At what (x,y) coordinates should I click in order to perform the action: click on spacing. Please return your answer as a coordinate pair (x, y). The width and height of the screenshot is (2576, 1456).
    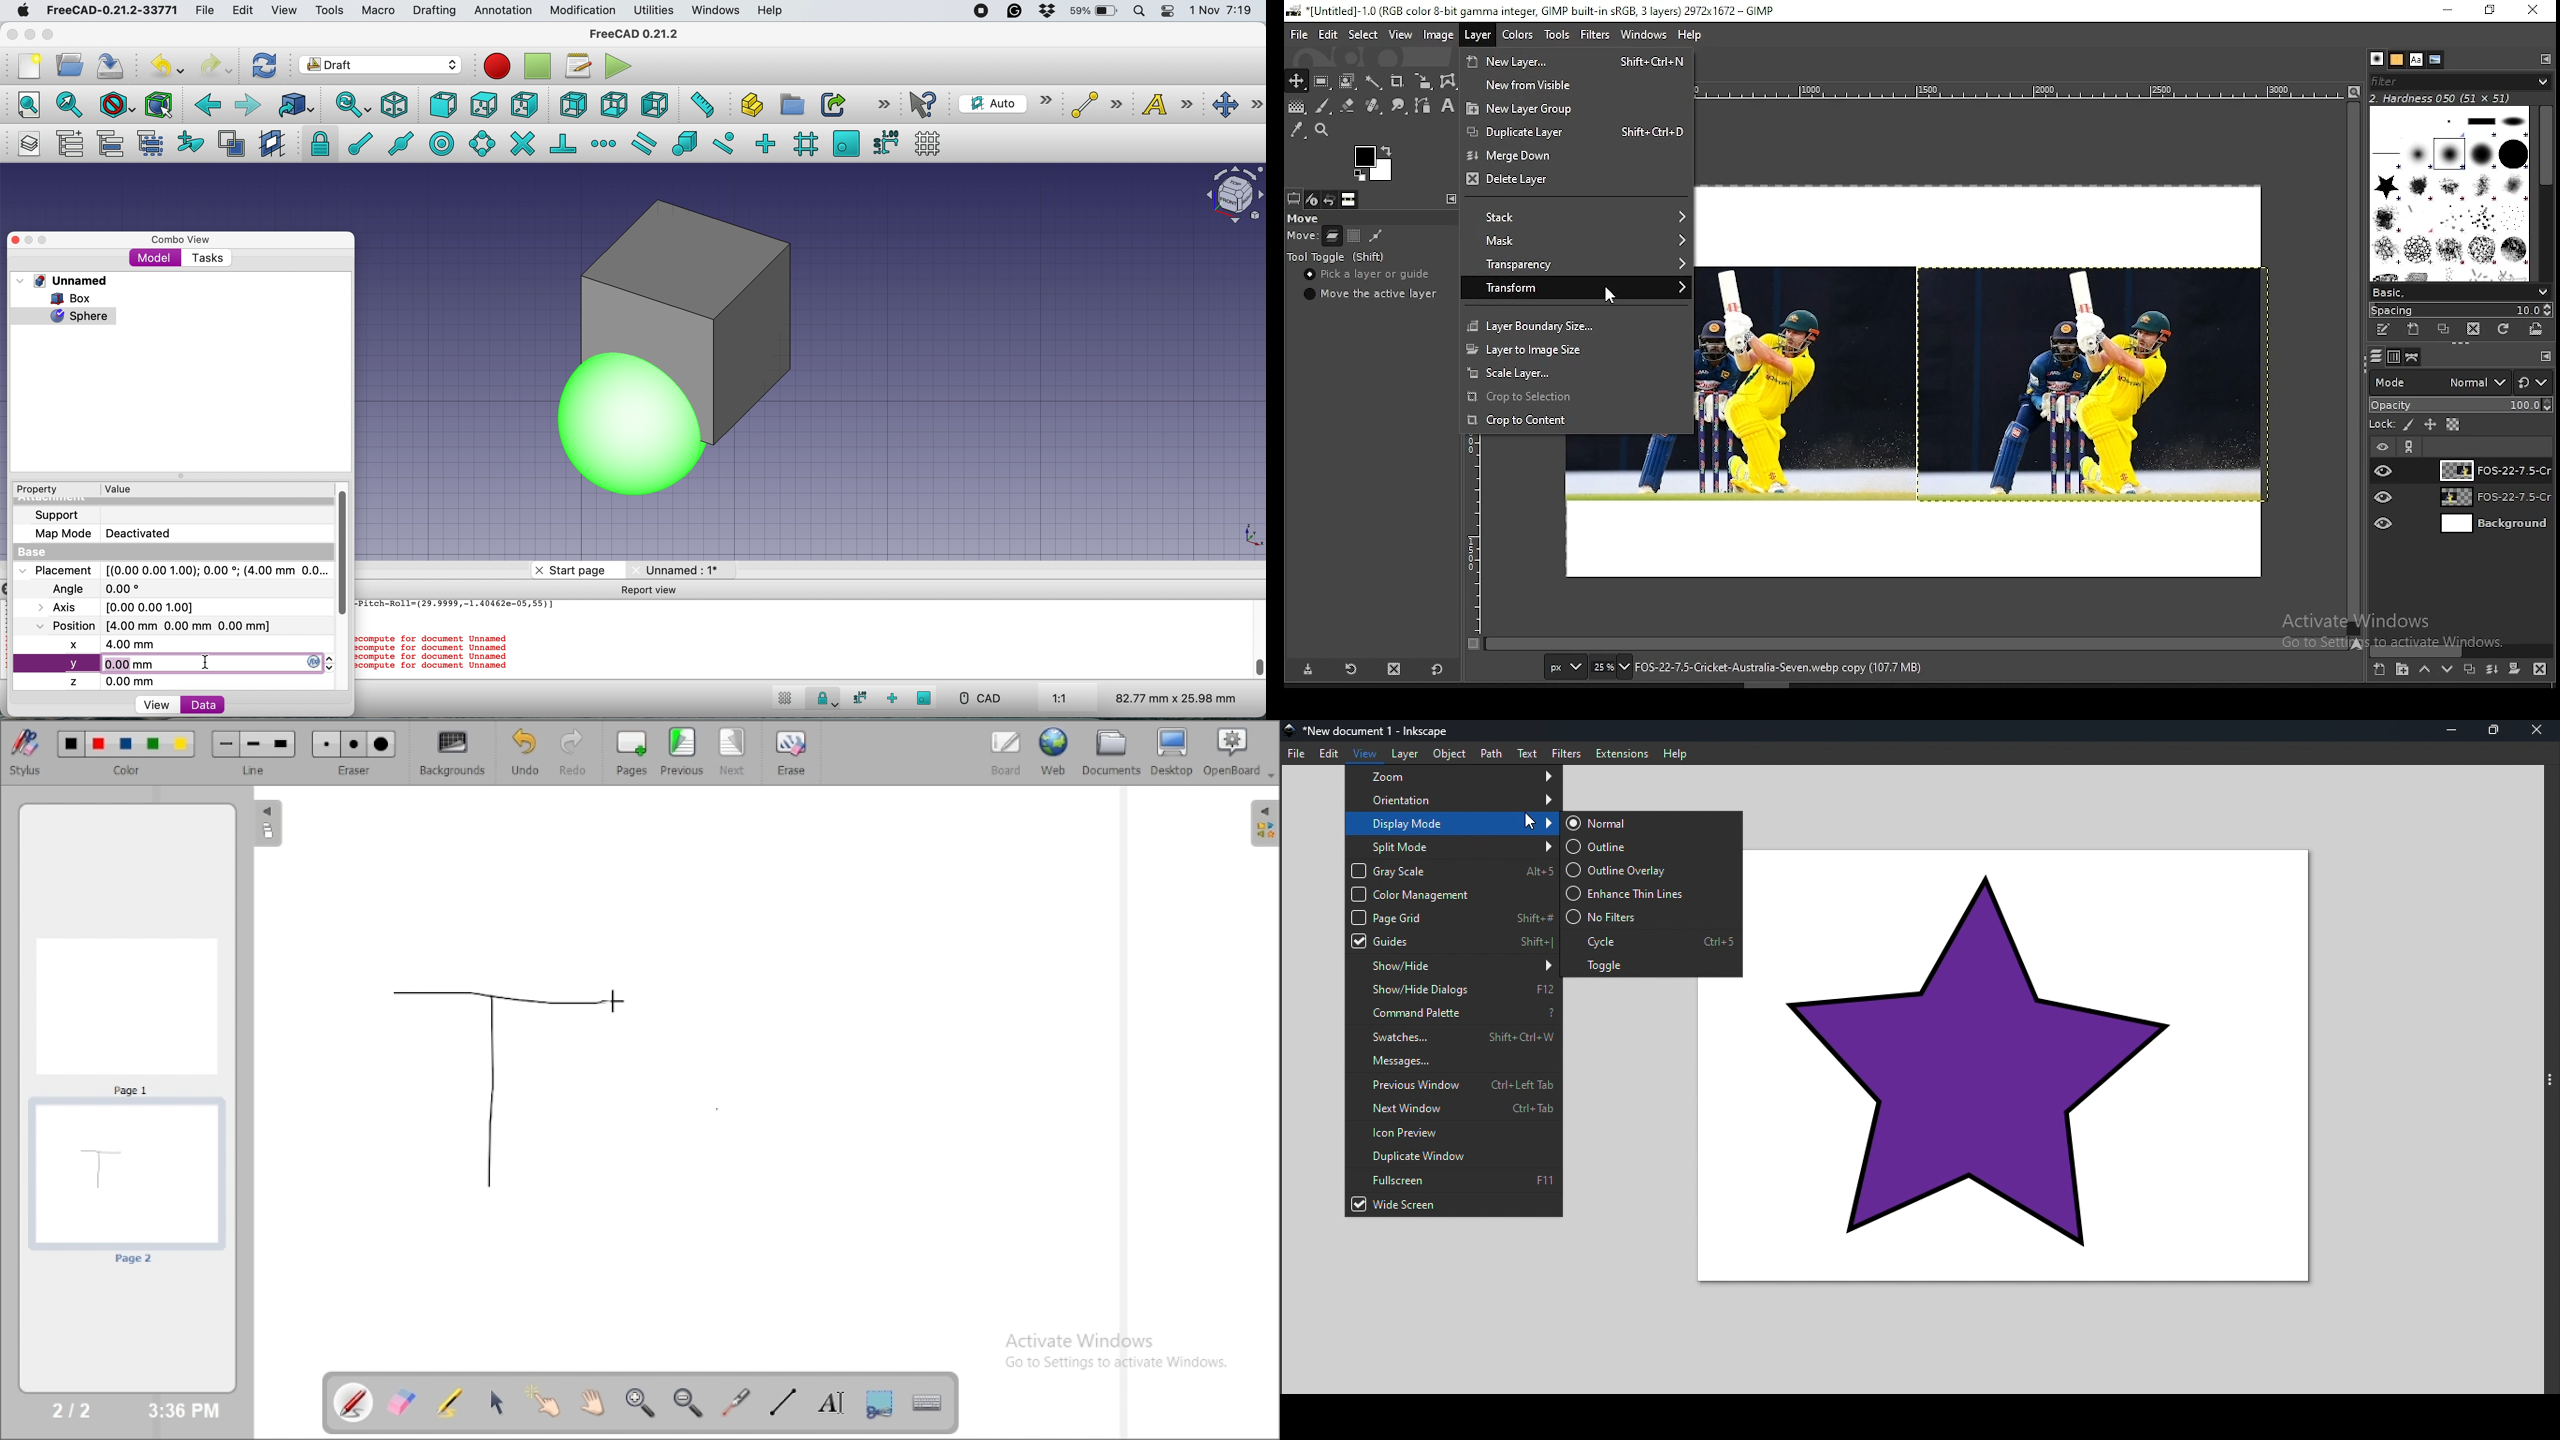
    Looking at the image, I should click on (2460, 309).